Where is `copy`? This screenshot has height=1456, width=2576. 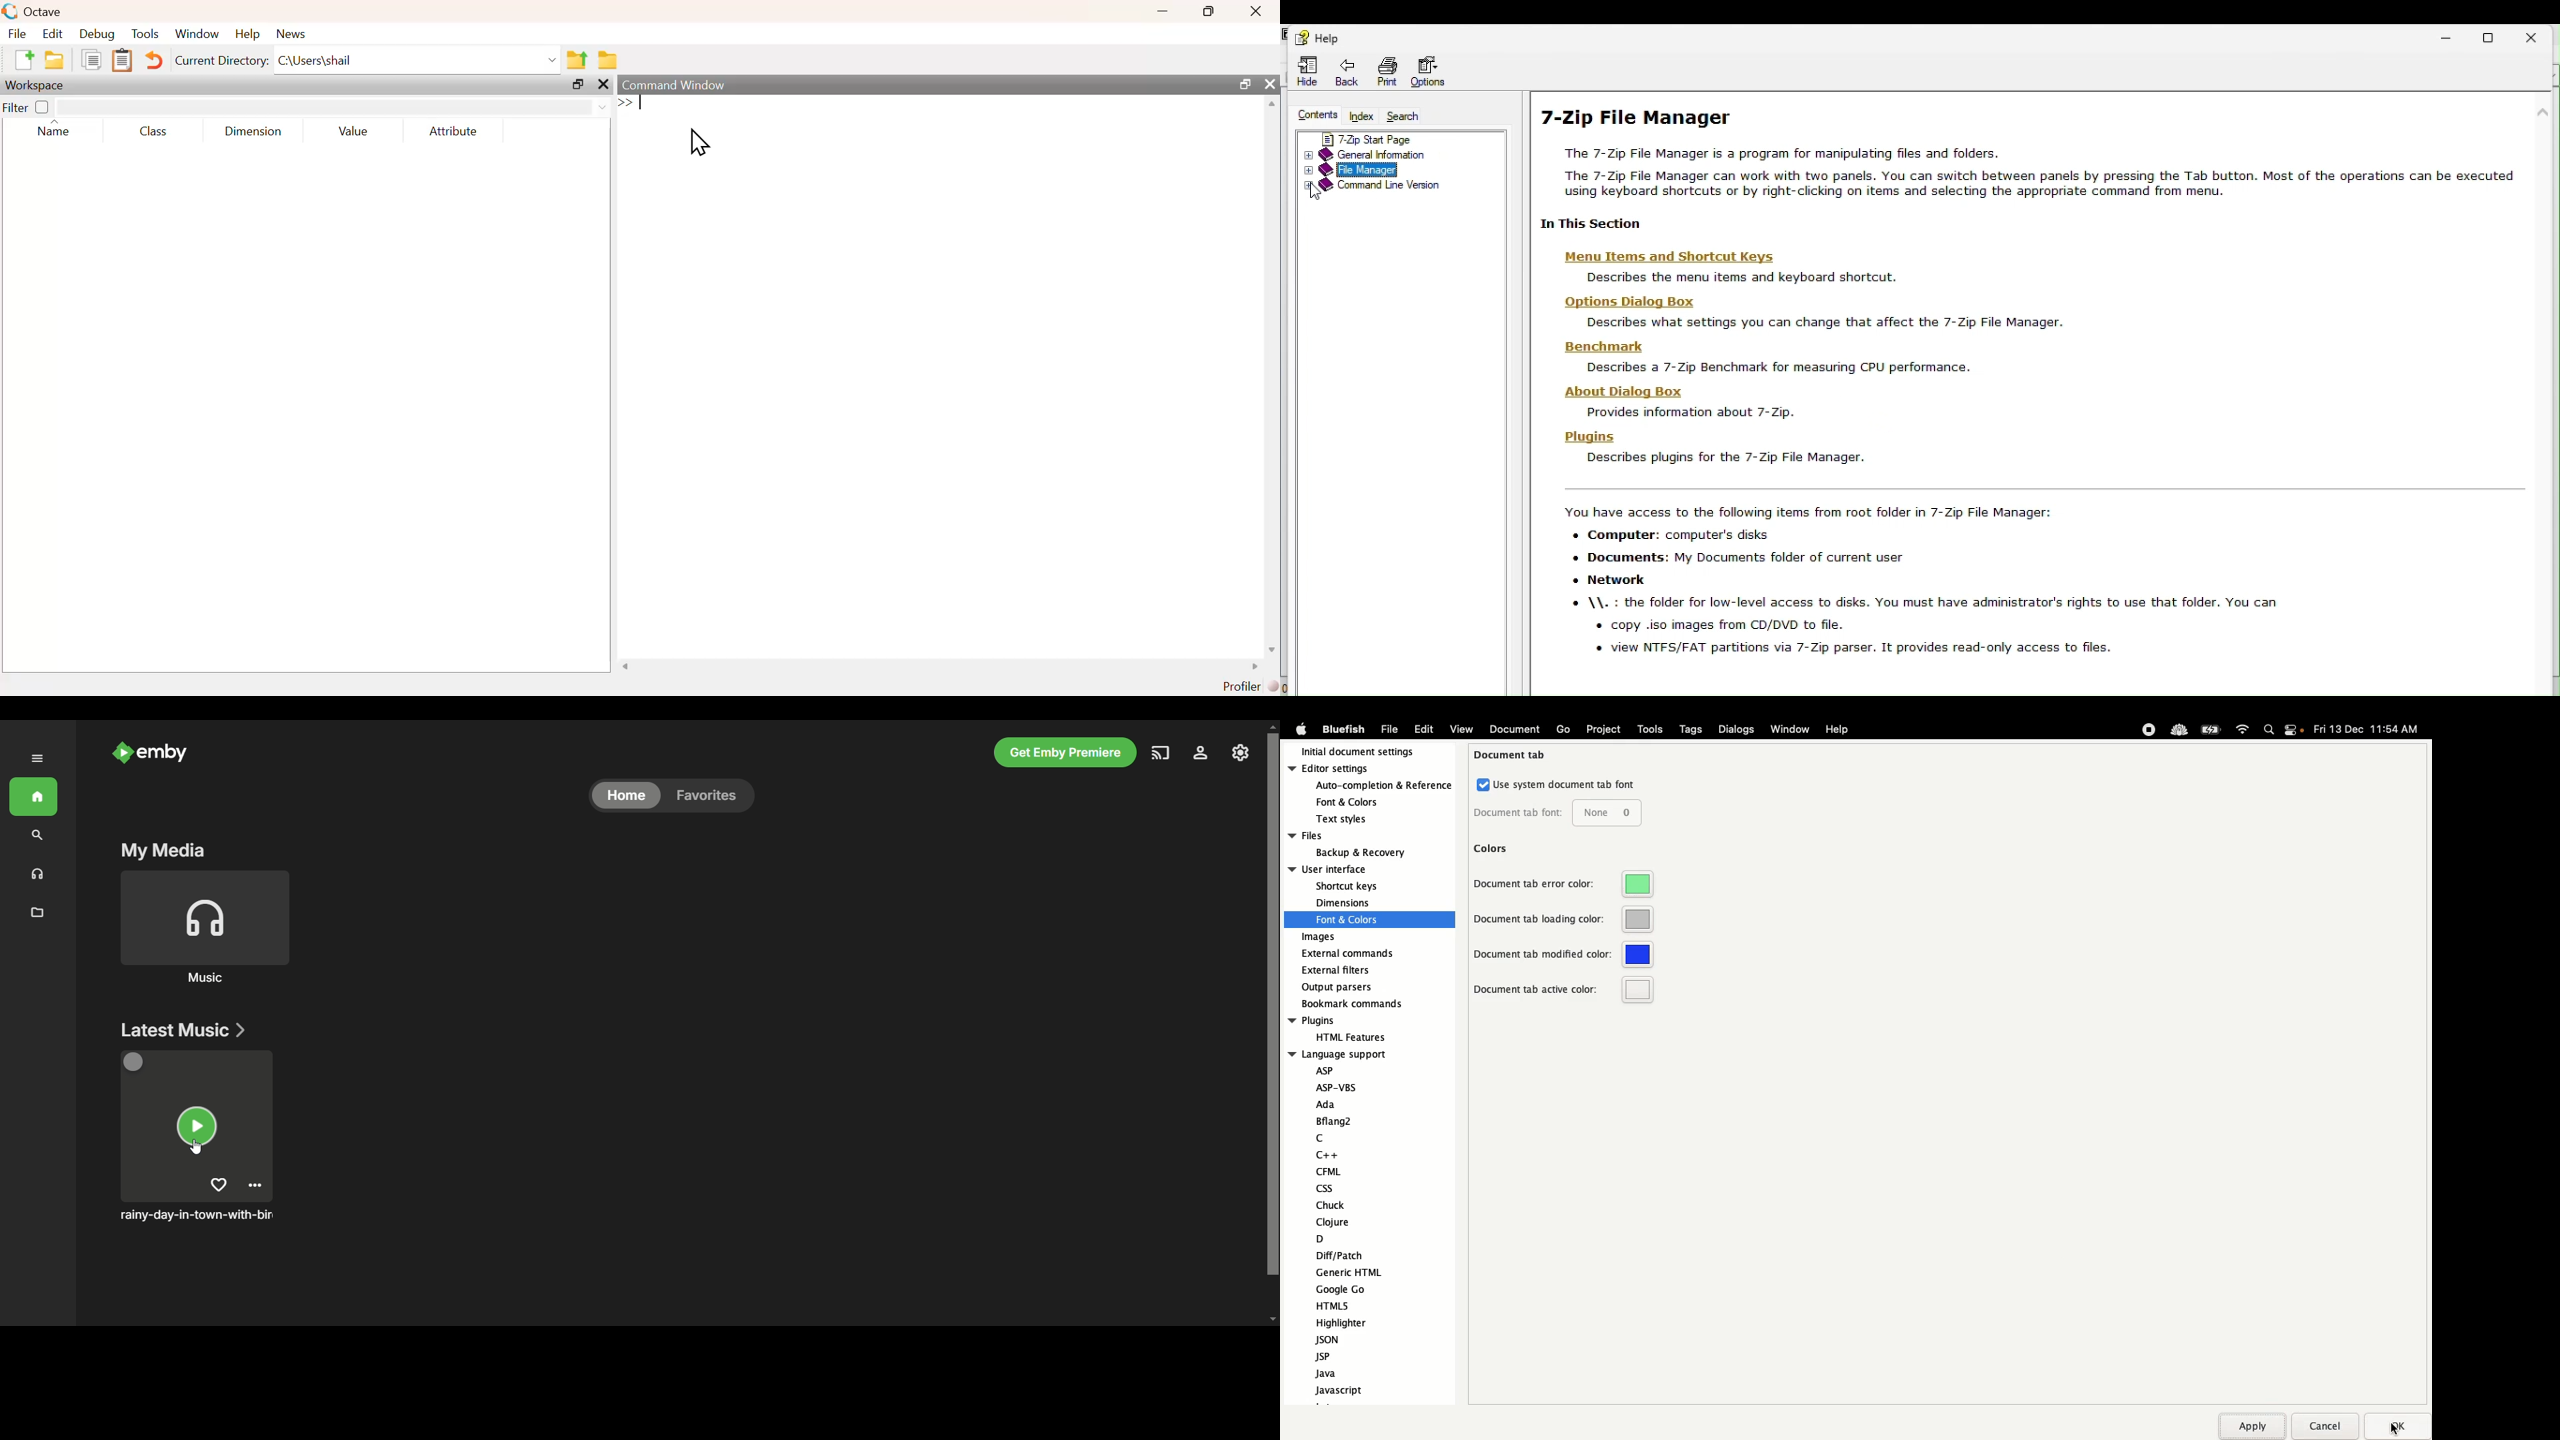 copy is located at coordinates (90, 62).